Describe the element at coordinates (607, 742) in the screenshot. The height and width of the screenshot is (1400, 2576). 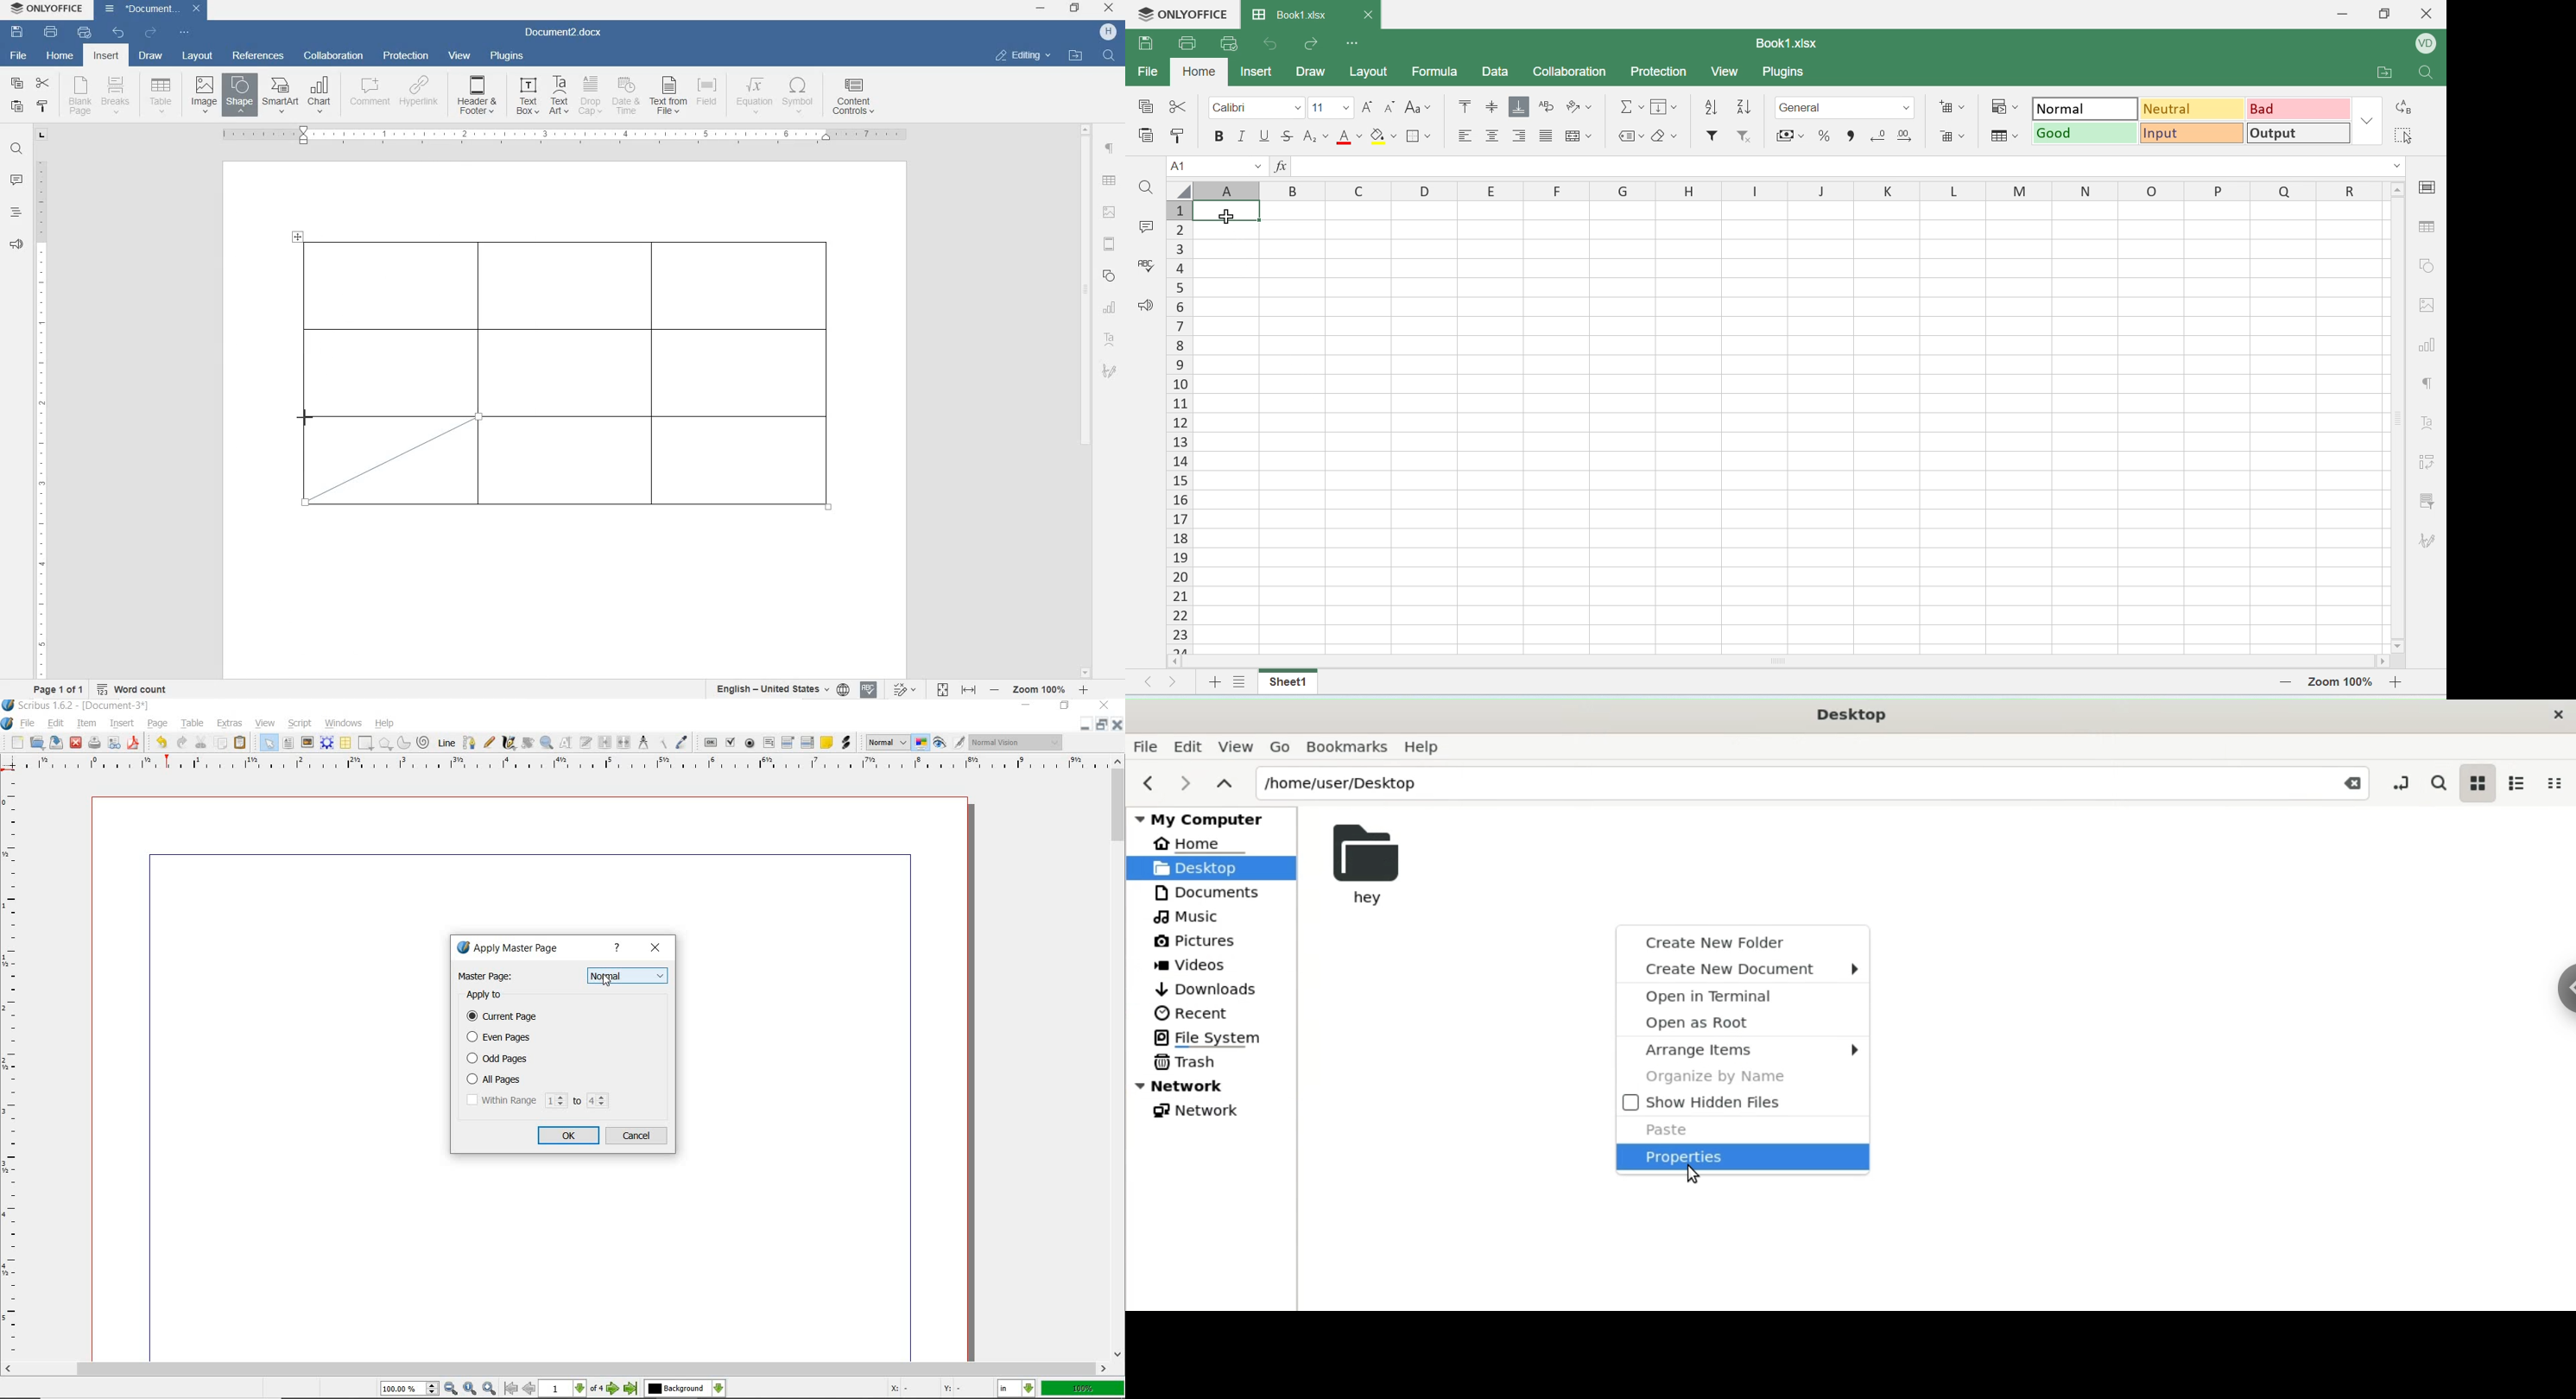
I see `link text frames` at that location.